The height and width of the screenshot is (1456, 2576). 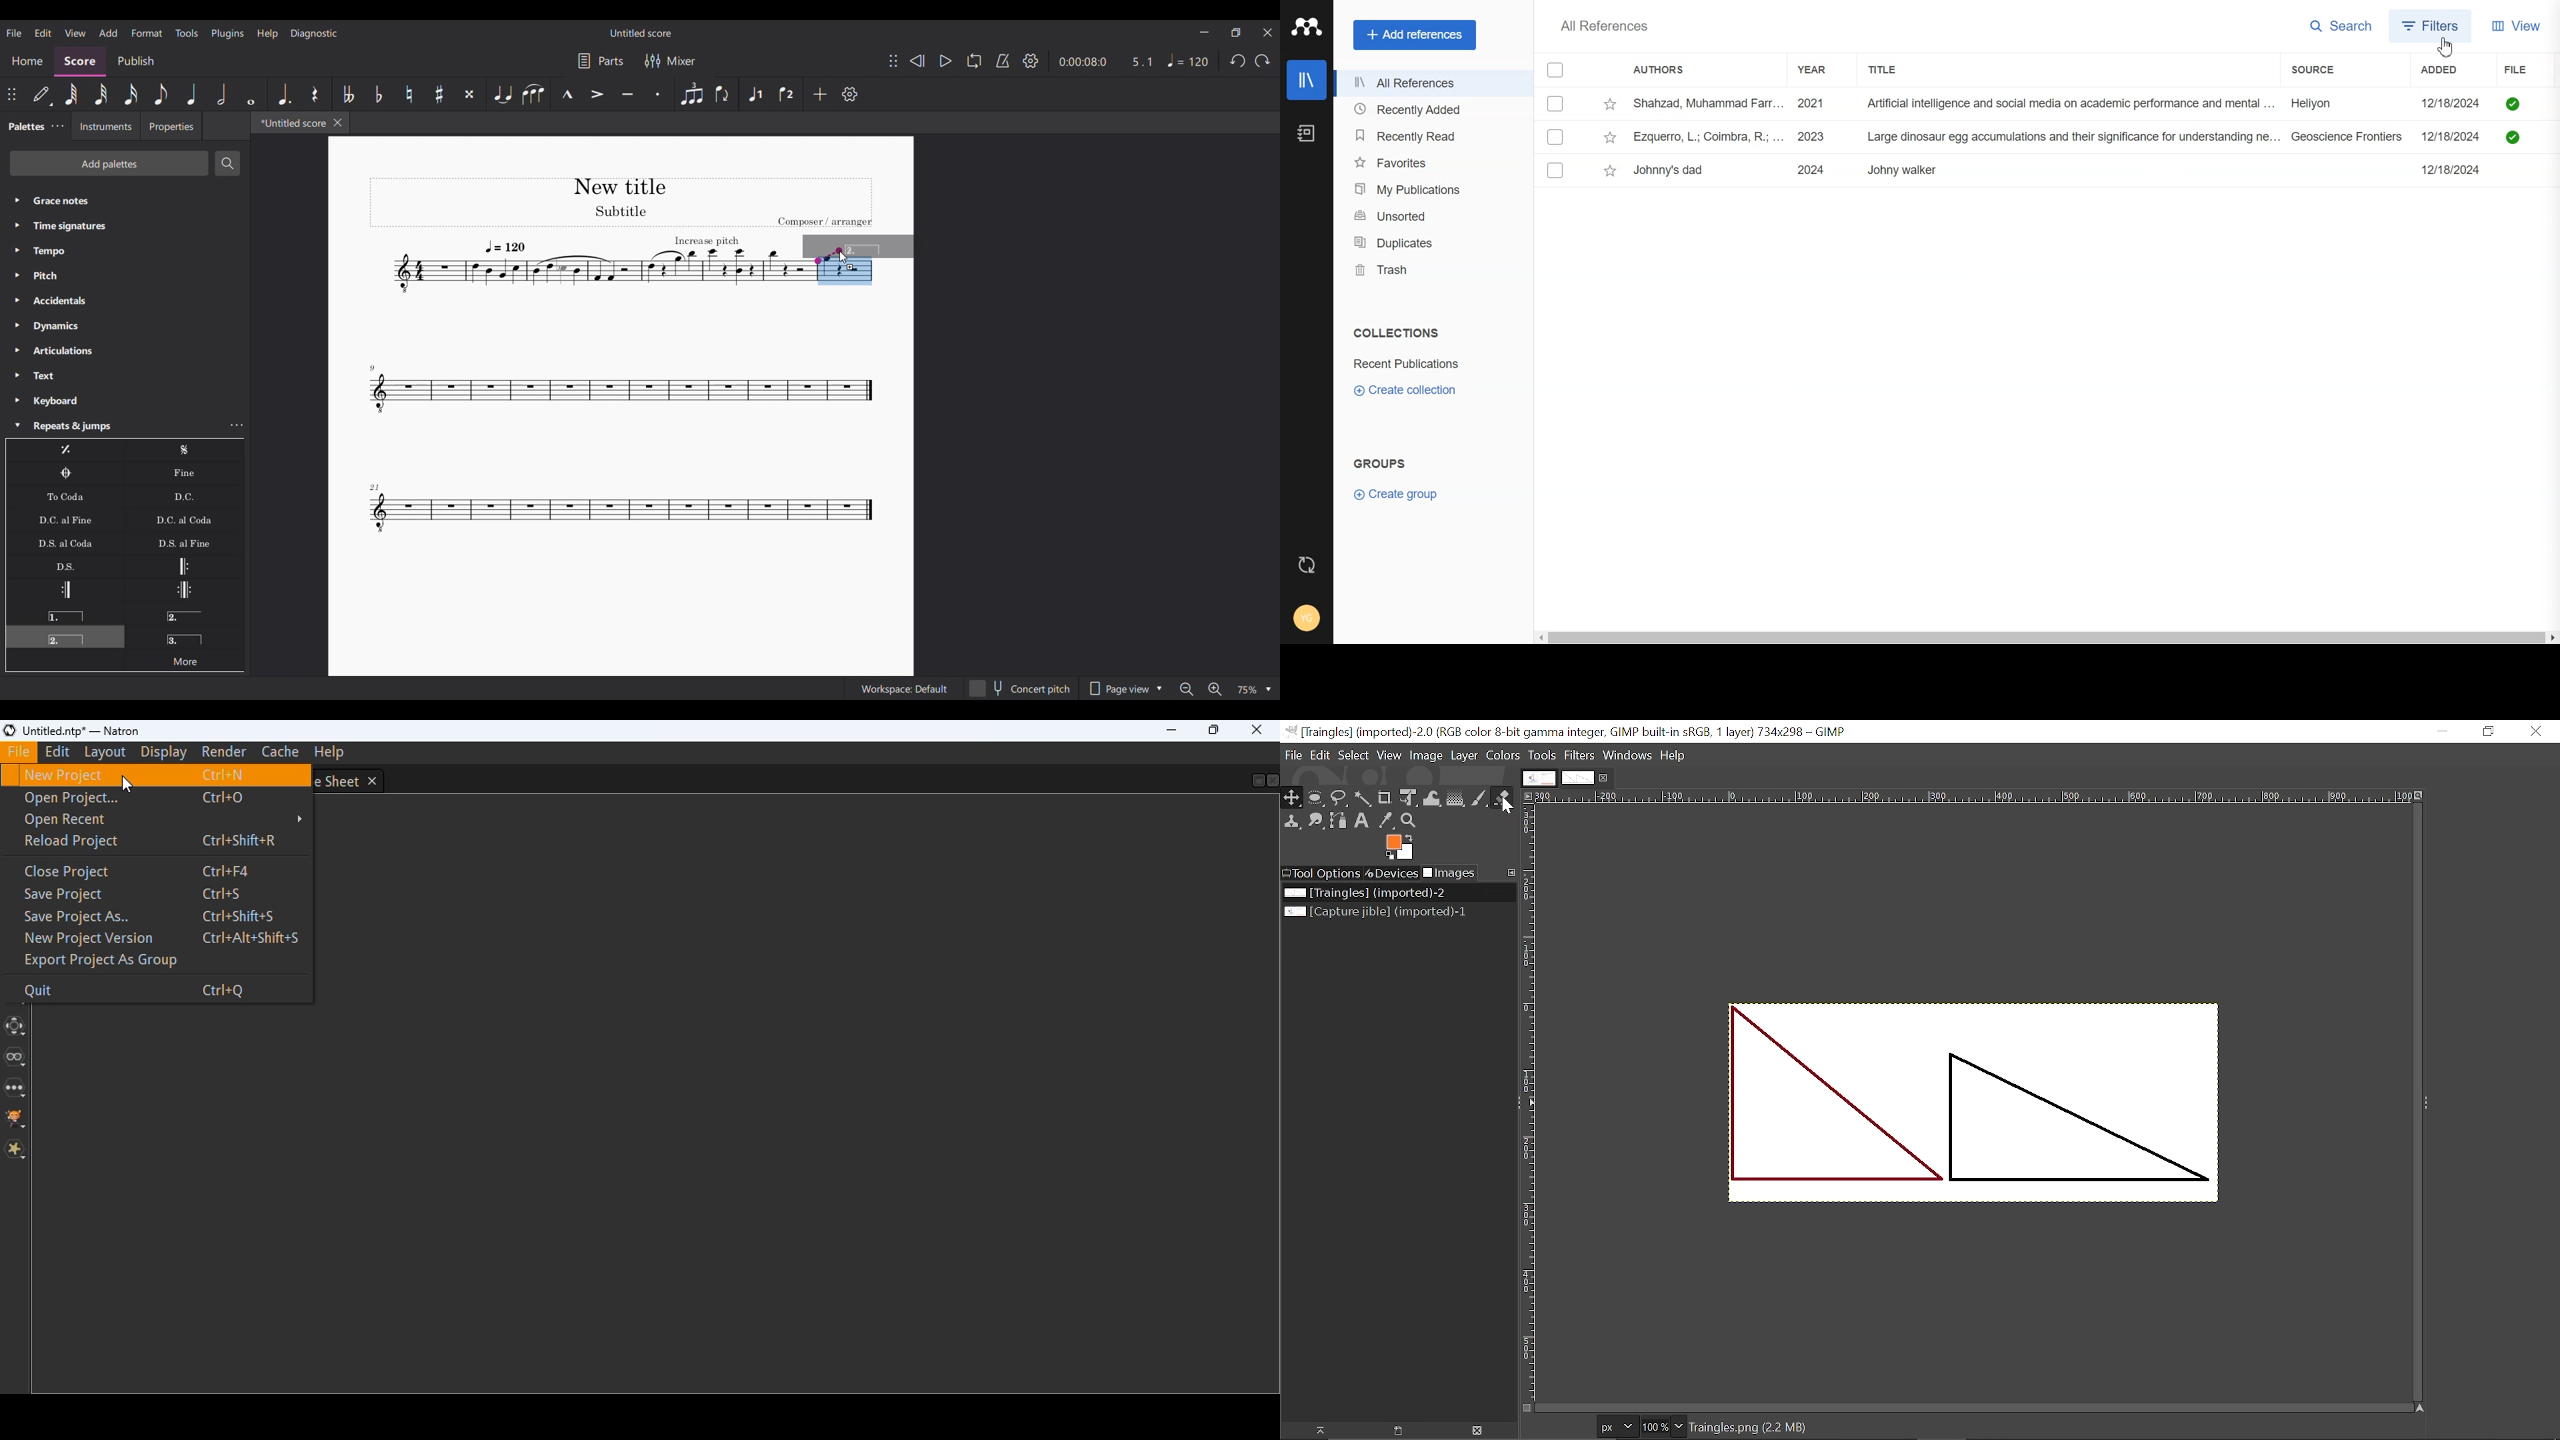 I want to click on Toggle natural, so click(x=409, y=94).